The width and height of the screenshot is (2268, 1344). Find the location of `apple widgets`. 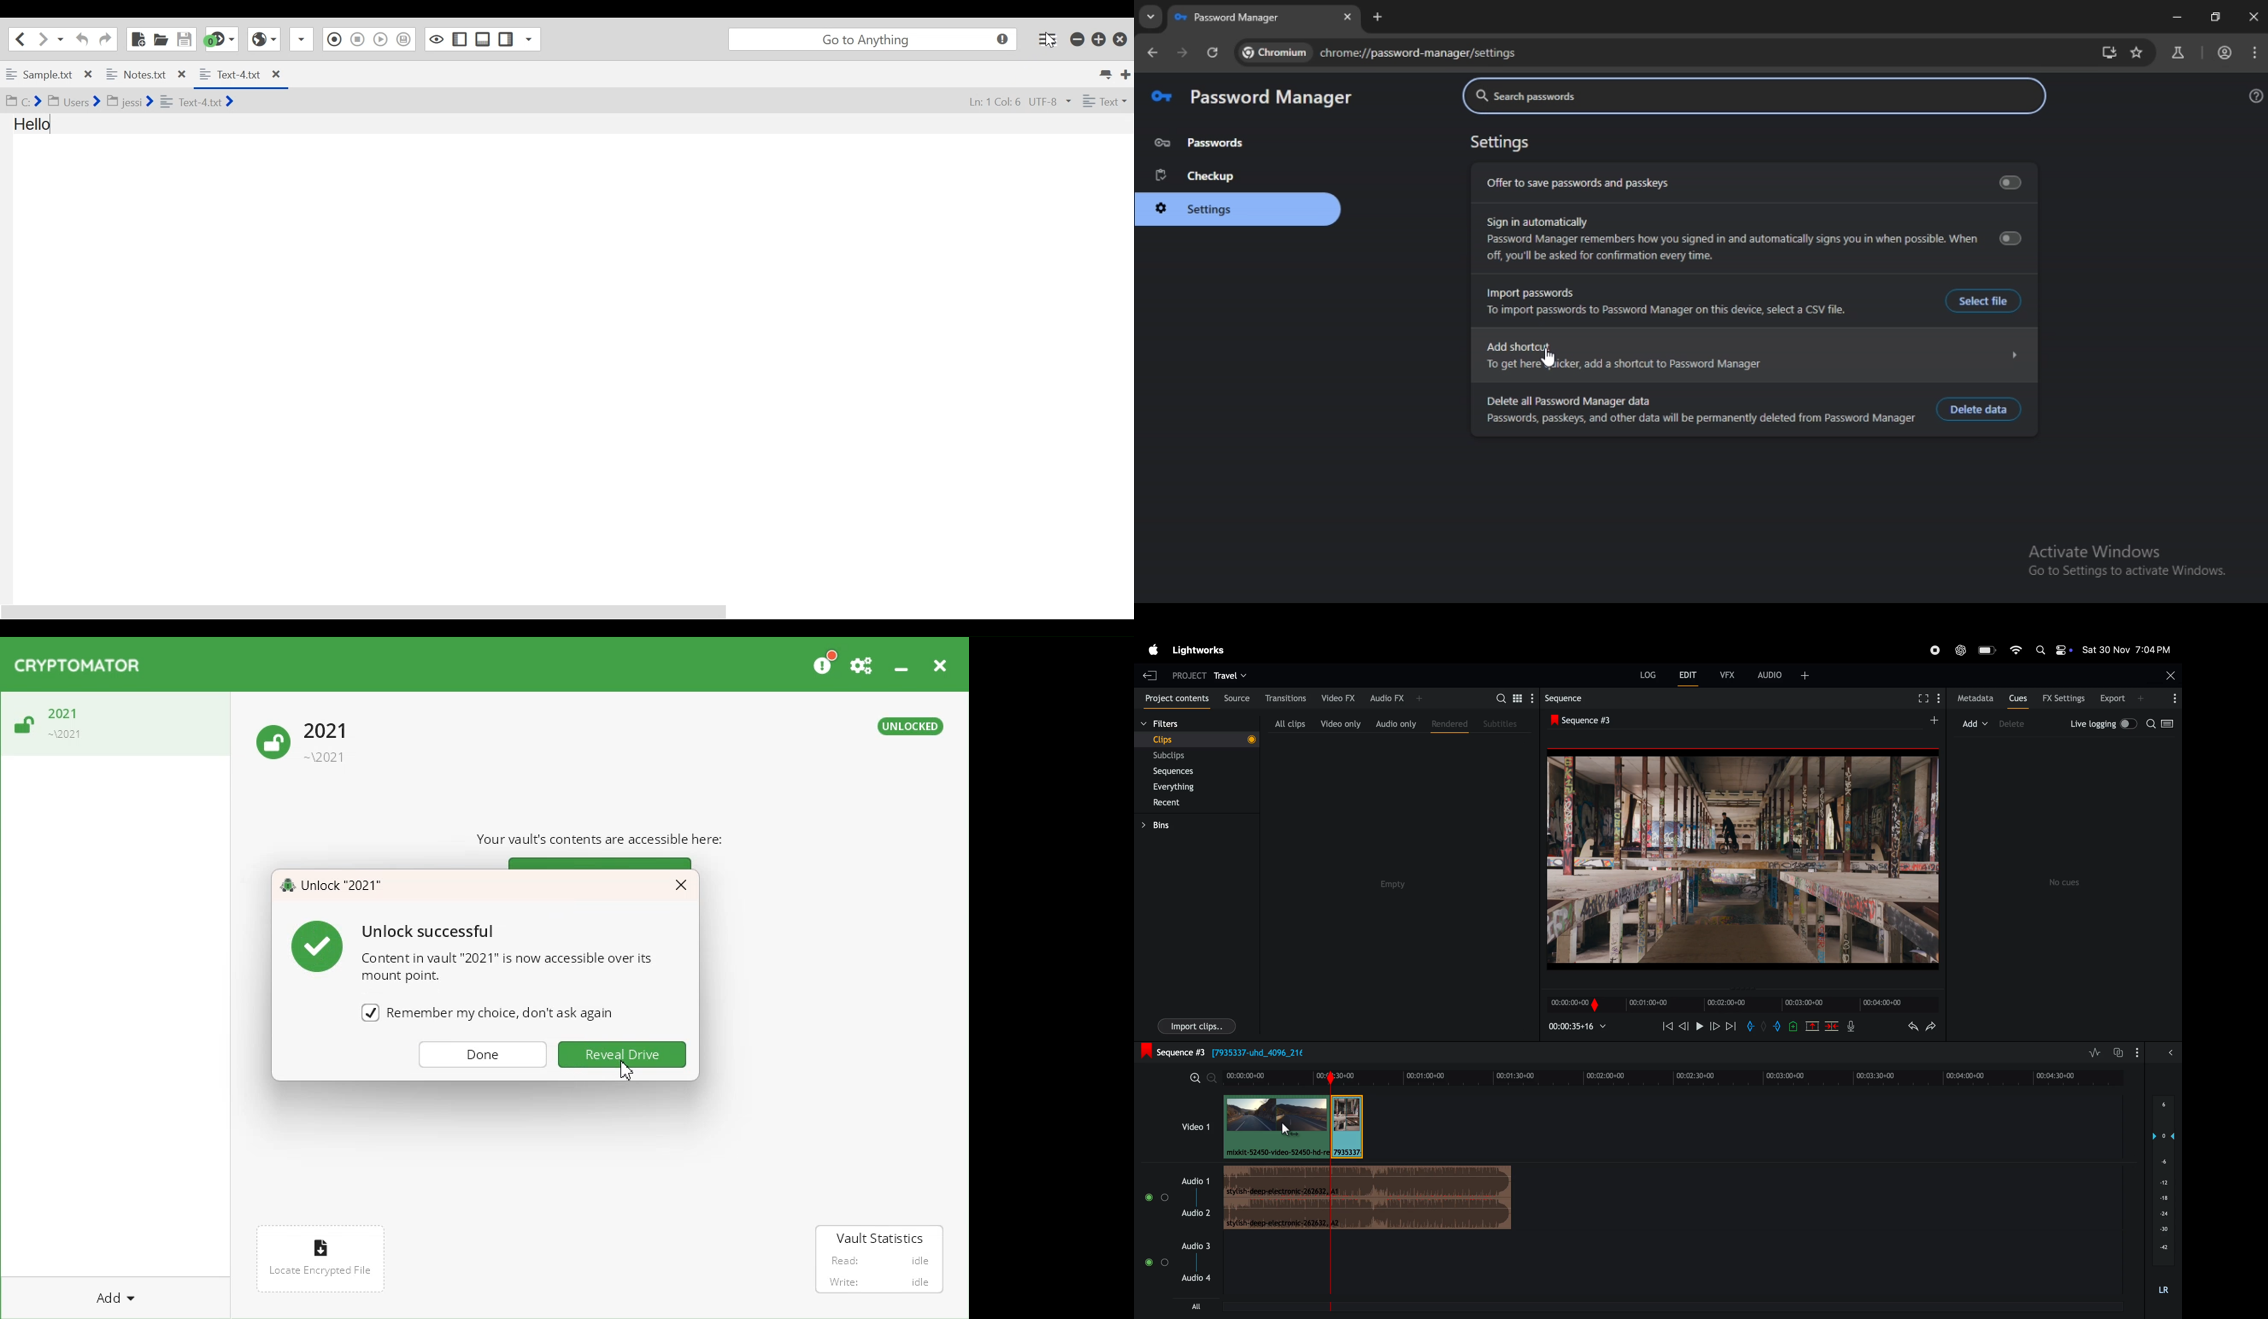

apple widgets is located at coordinates (2054, 649).